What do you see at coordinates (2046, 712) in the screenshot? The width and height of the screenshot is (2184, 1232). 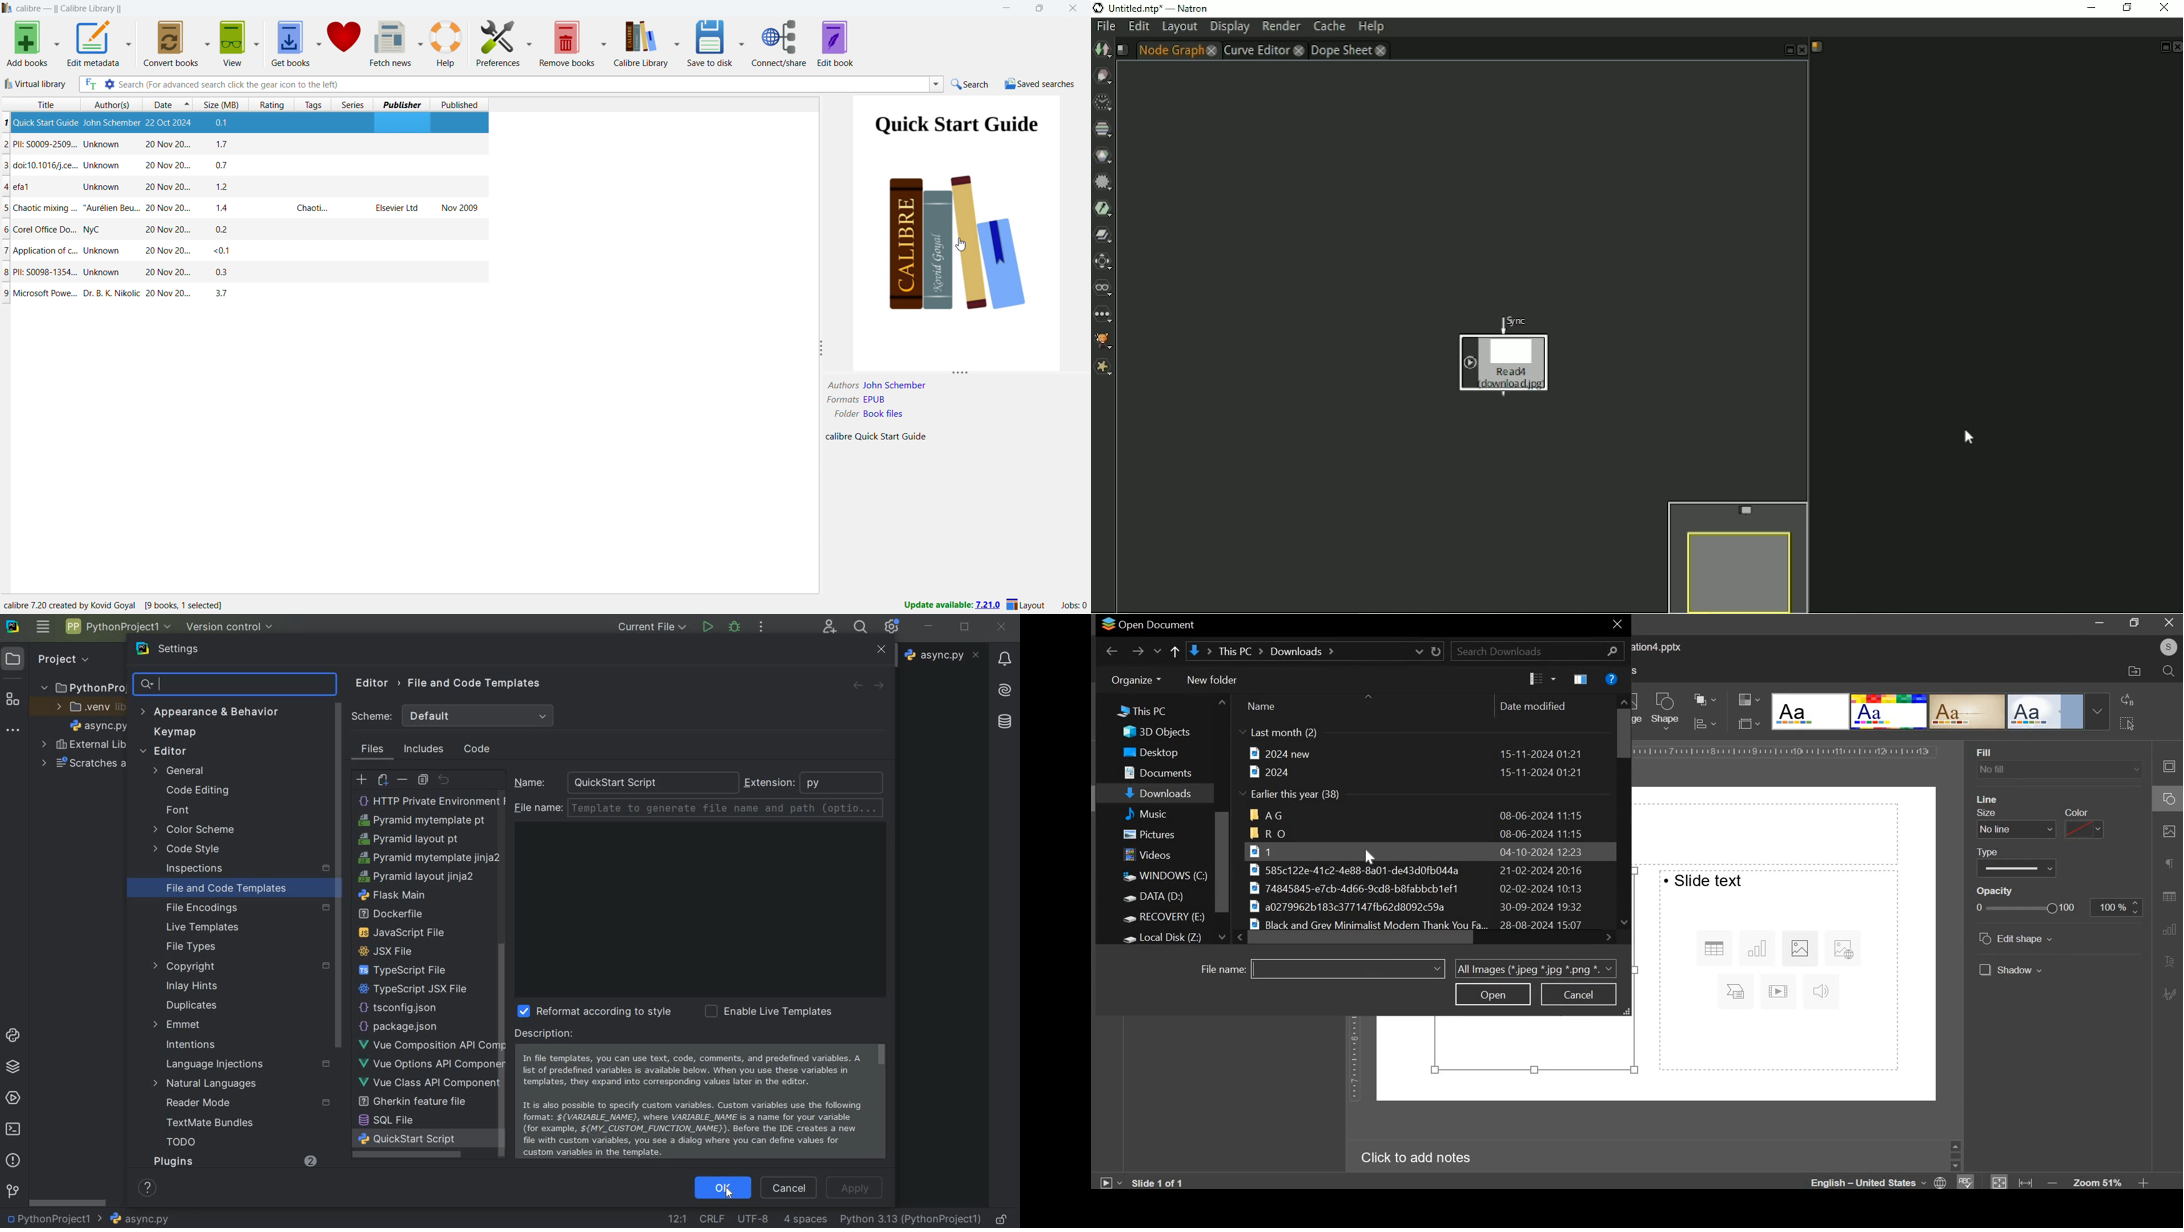 I see `design` at bounding box center [2046, 712].